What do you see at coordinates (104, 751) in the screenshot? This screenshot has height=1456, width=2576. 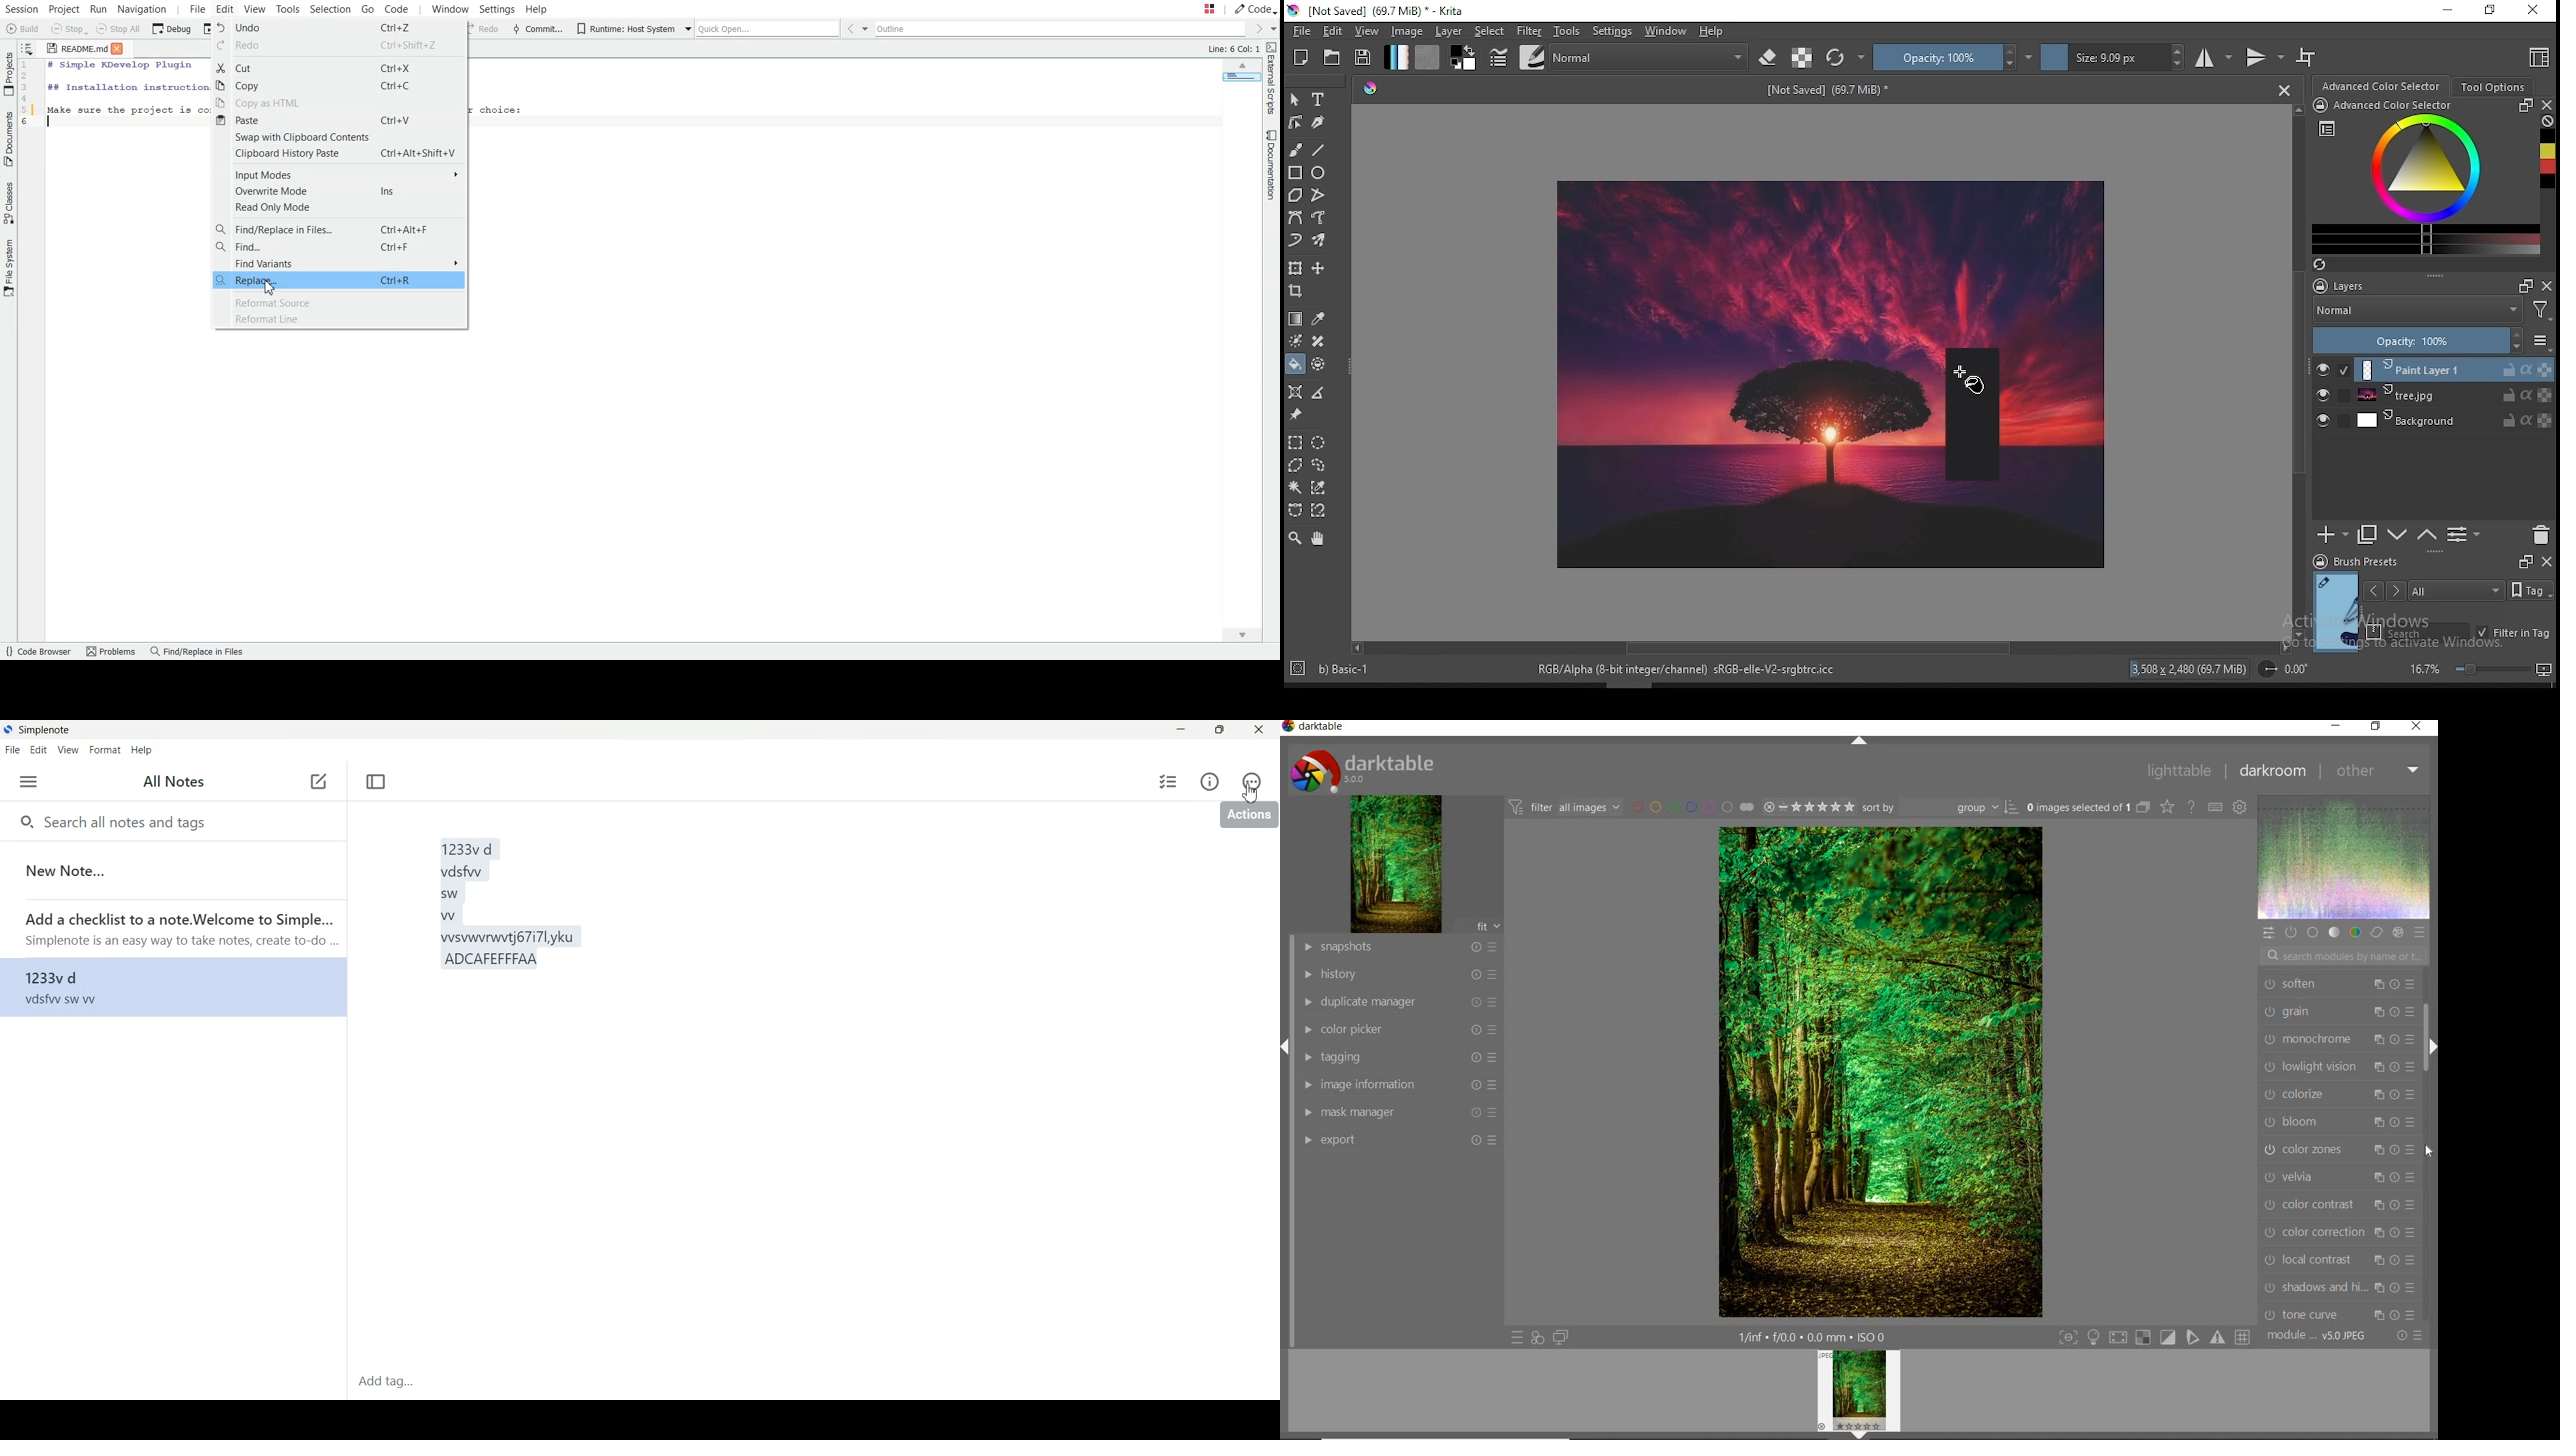 I see `Format` at bounding box center [104, 751].